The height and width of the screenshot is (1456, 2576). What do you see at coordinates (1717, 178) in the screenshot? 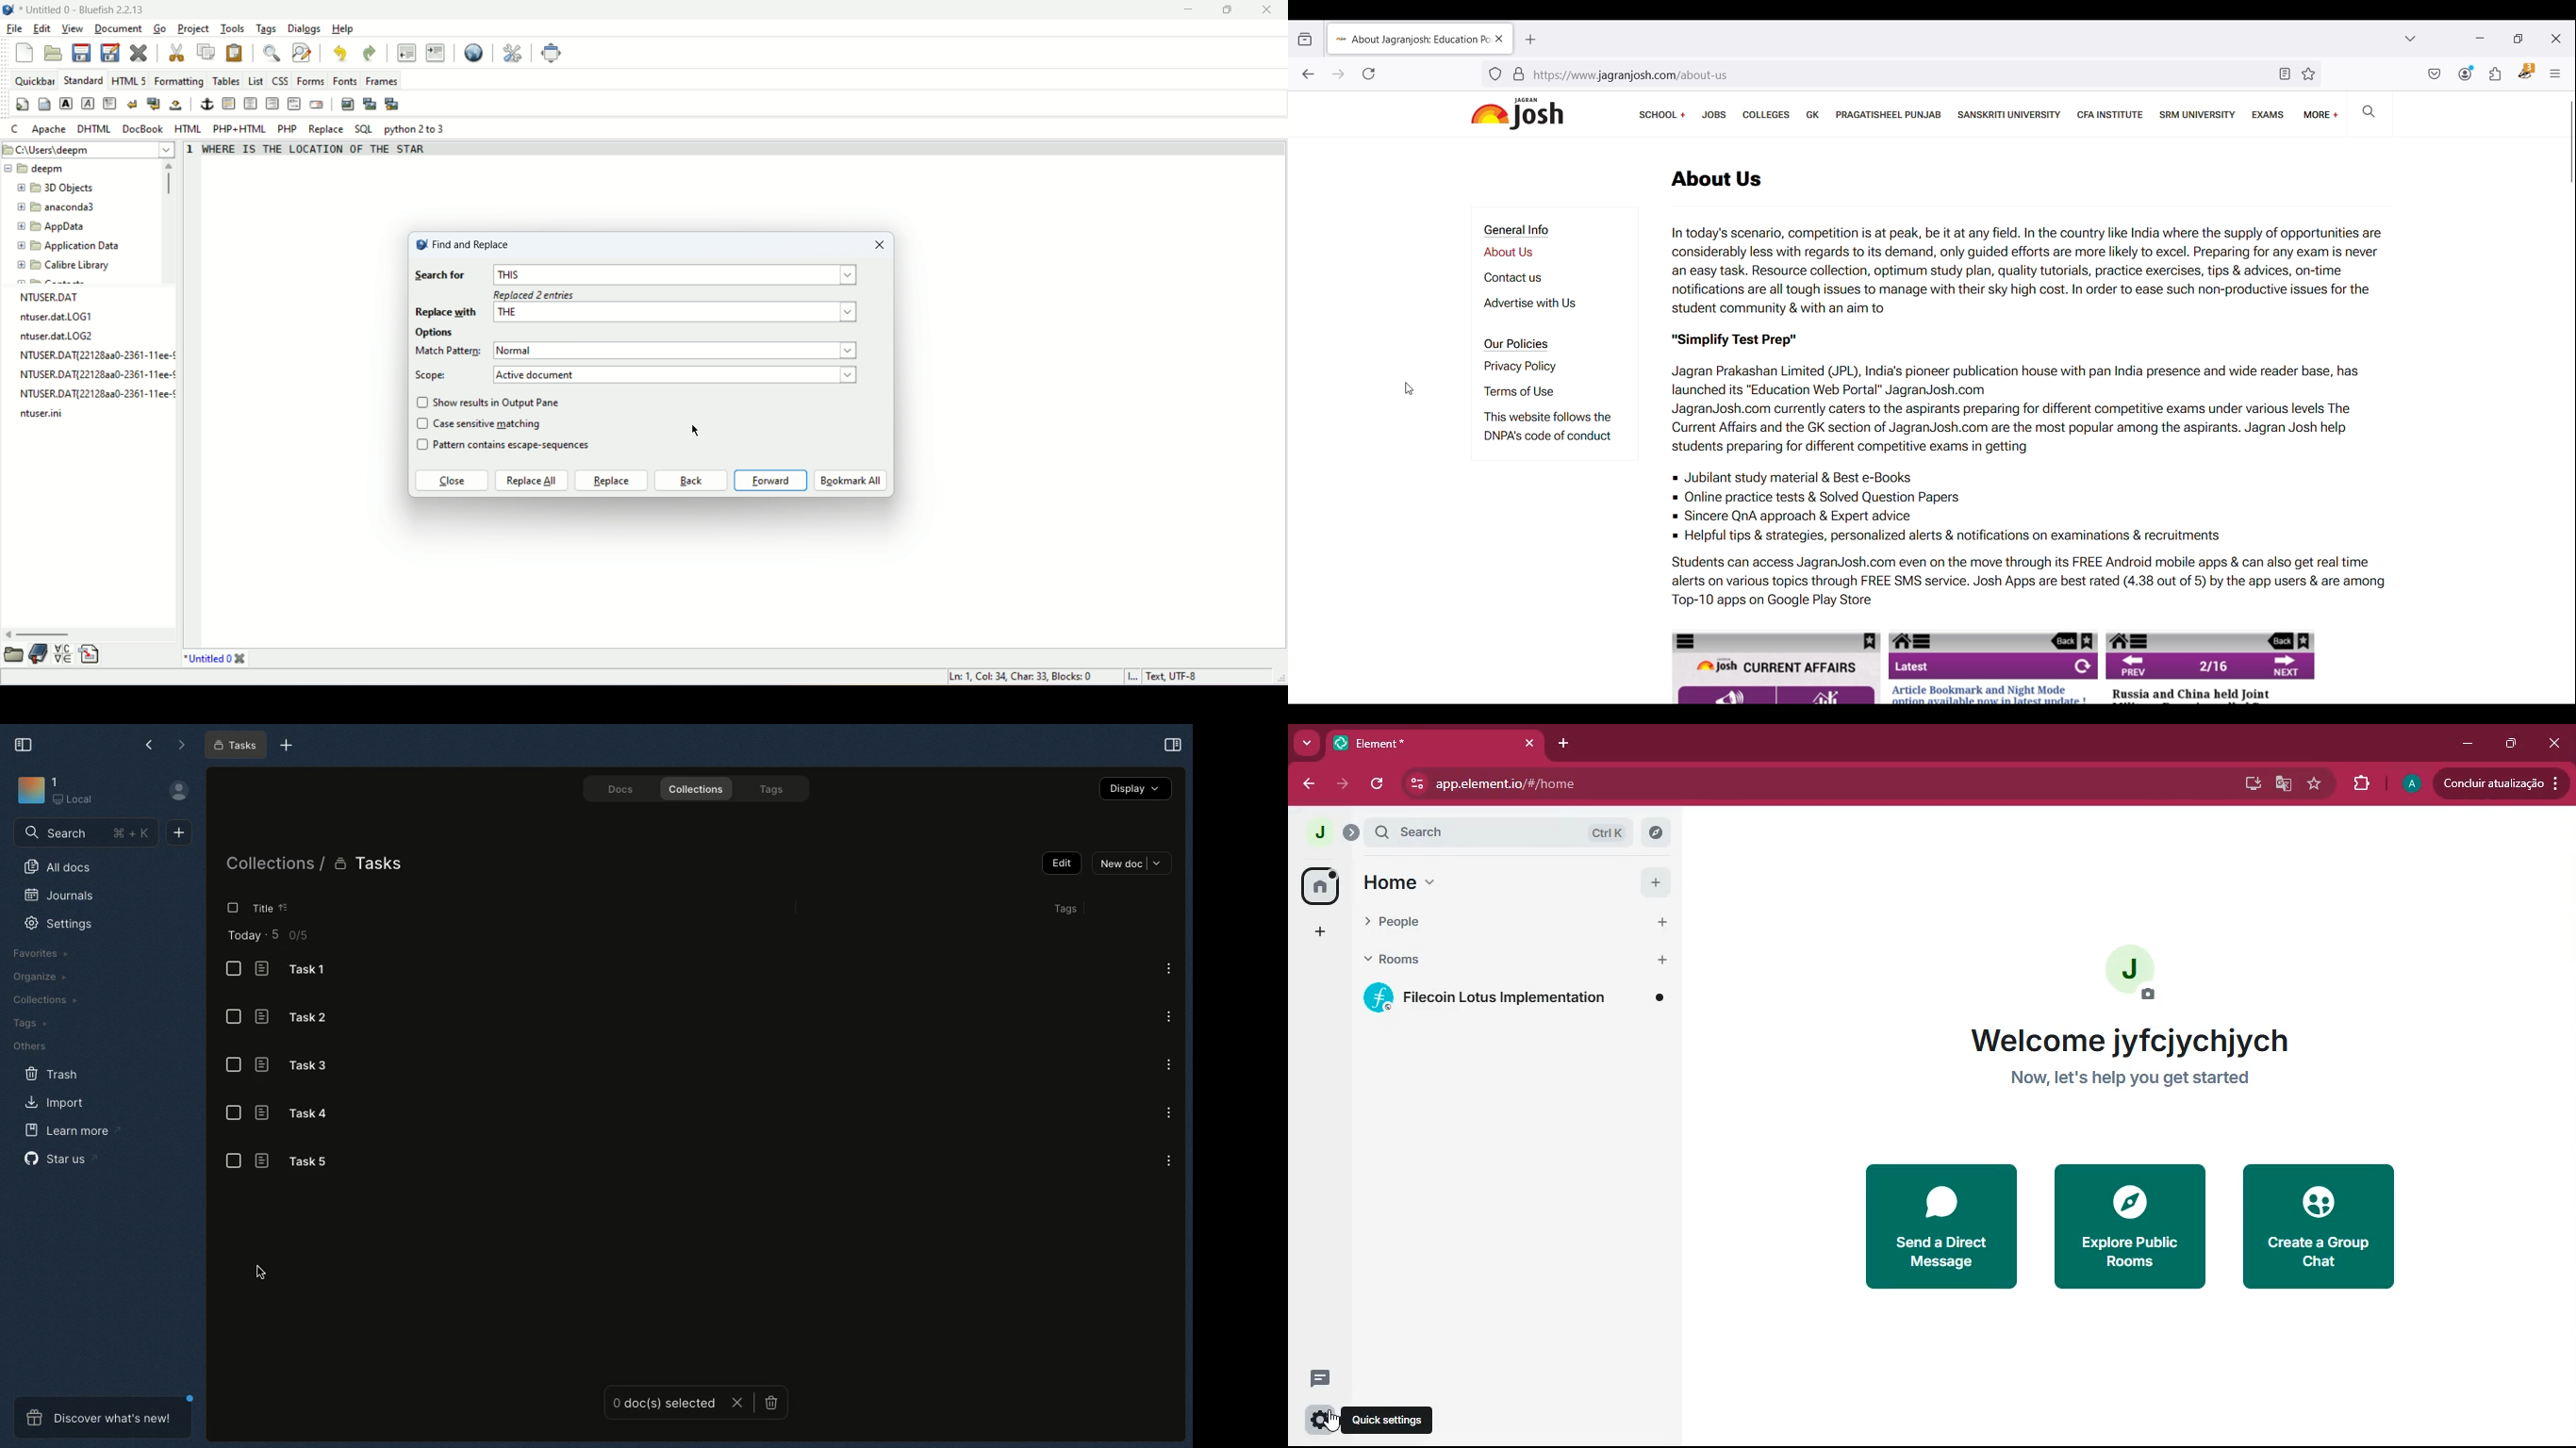
I see `about us` at bounding box center [1717, 178].